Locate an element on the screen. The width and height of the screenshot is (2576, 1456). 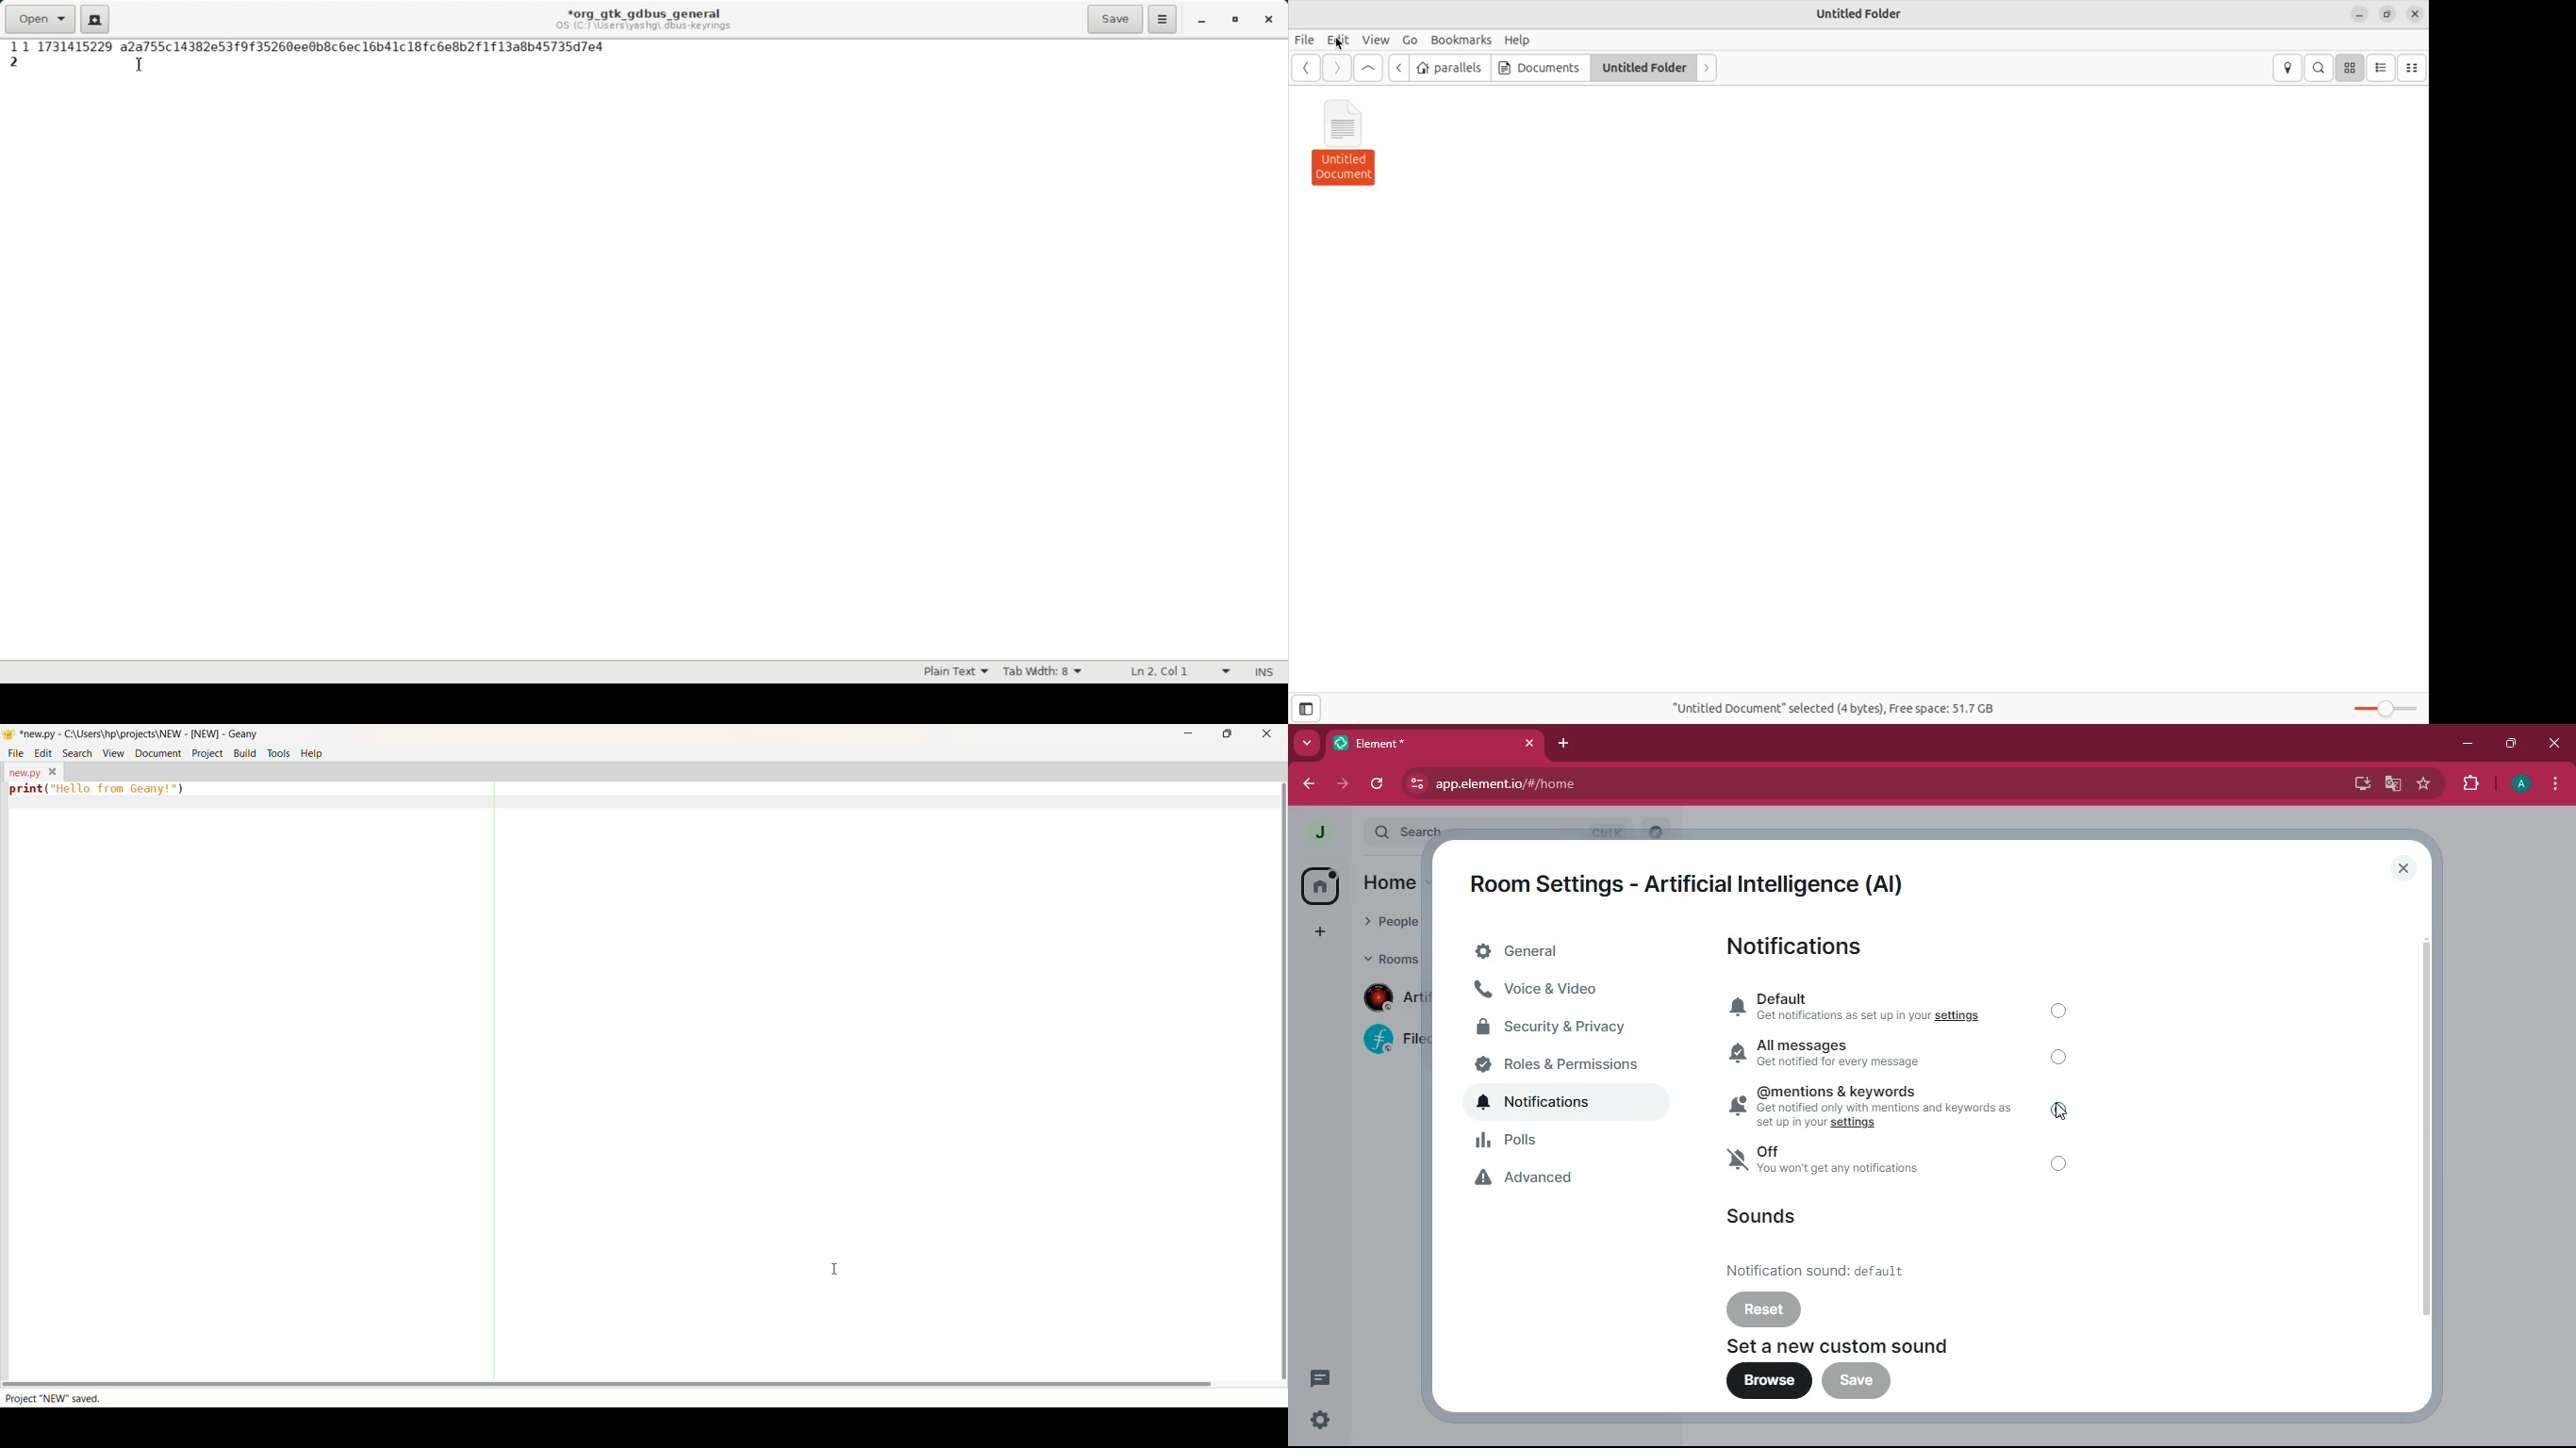
Zoom is located at coordinates (2384, 708).